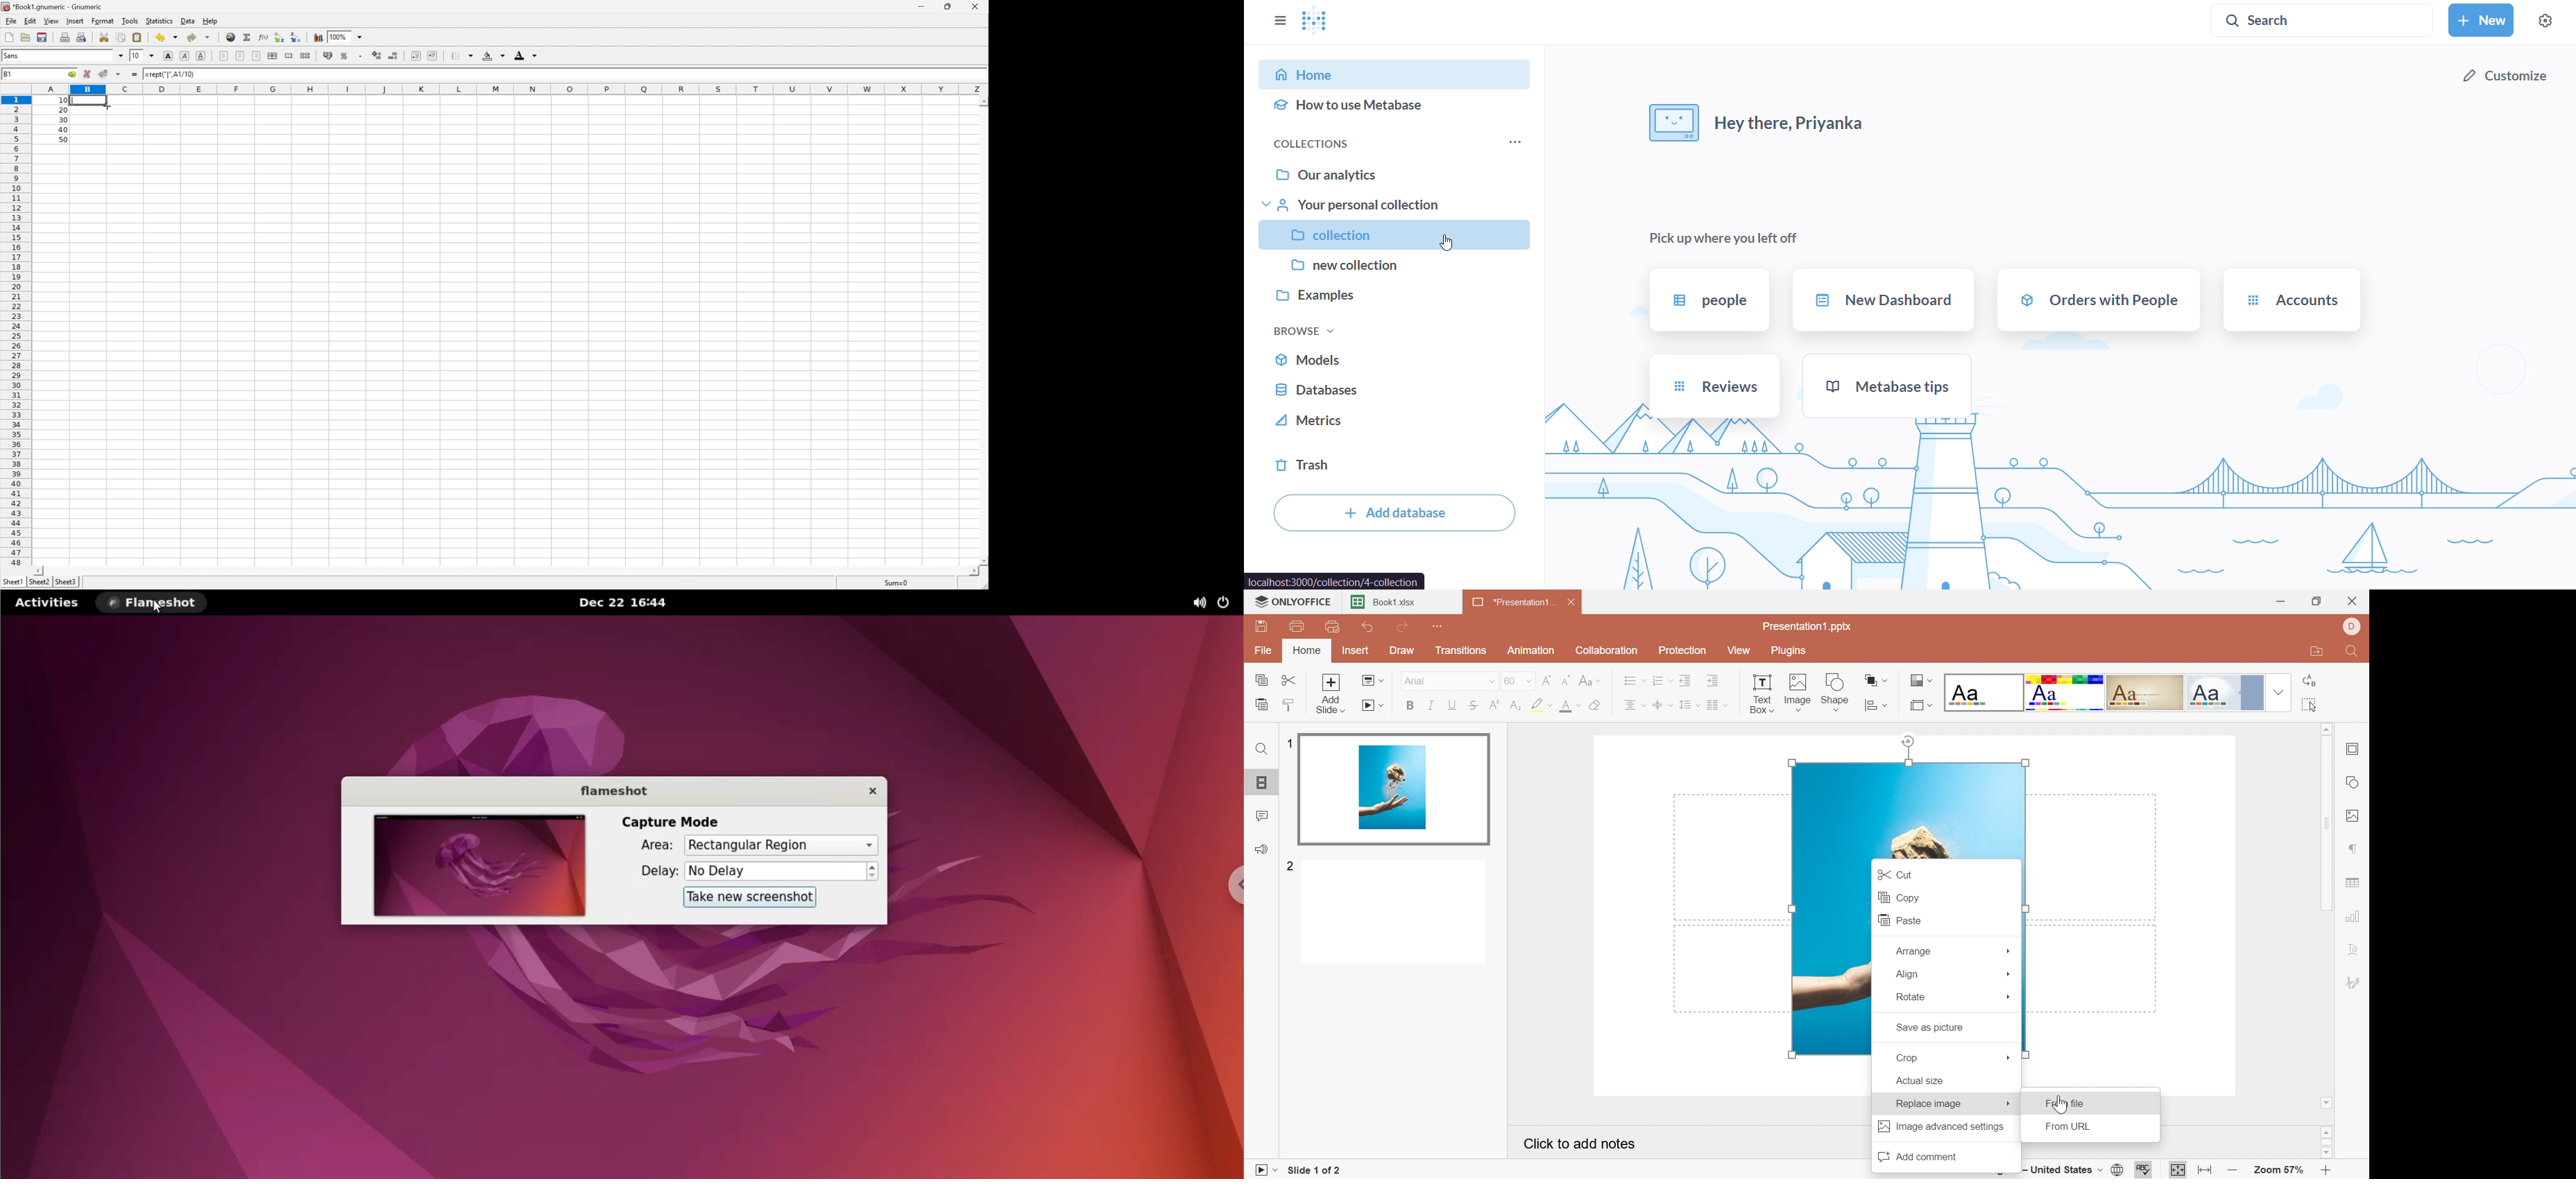 The image size is (2576, 1204). Describe the element at coordinates (1898, 897) in the screenshot. I see `Copy` at that location.